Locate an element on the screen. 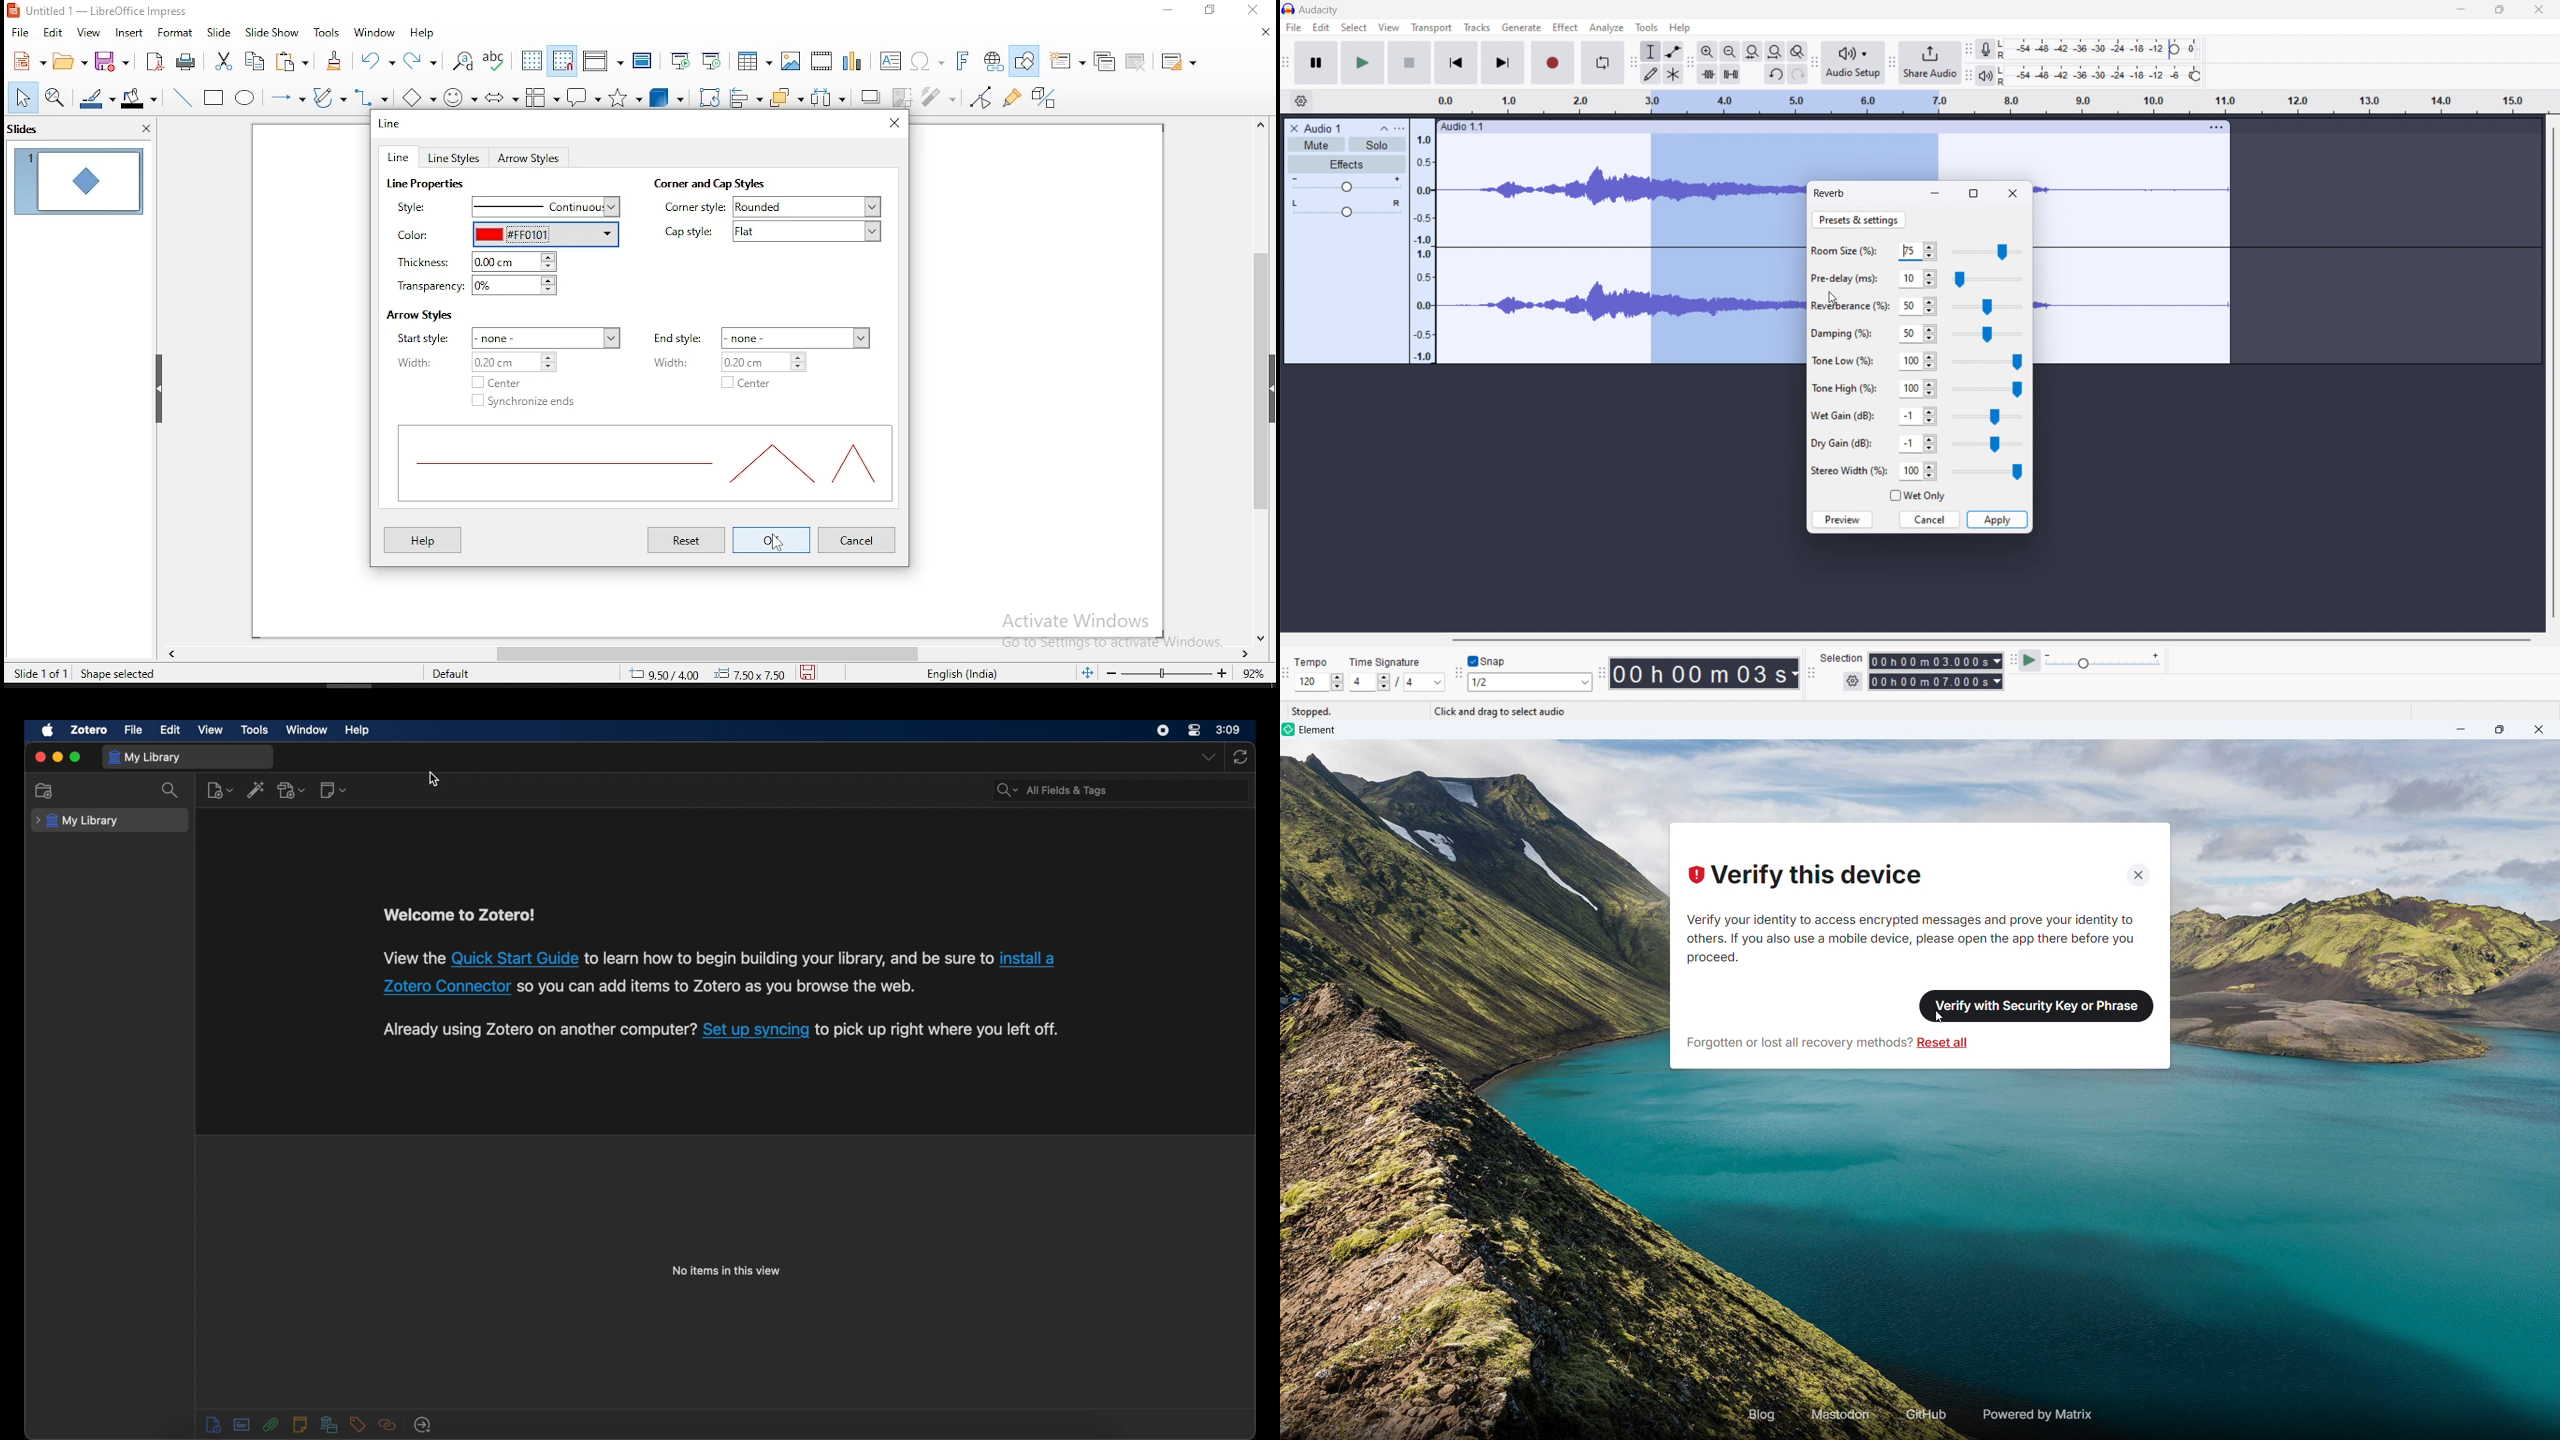 The width and height of the screenshot is (2576, 1456). locate is located at coordinates (423, 1424).